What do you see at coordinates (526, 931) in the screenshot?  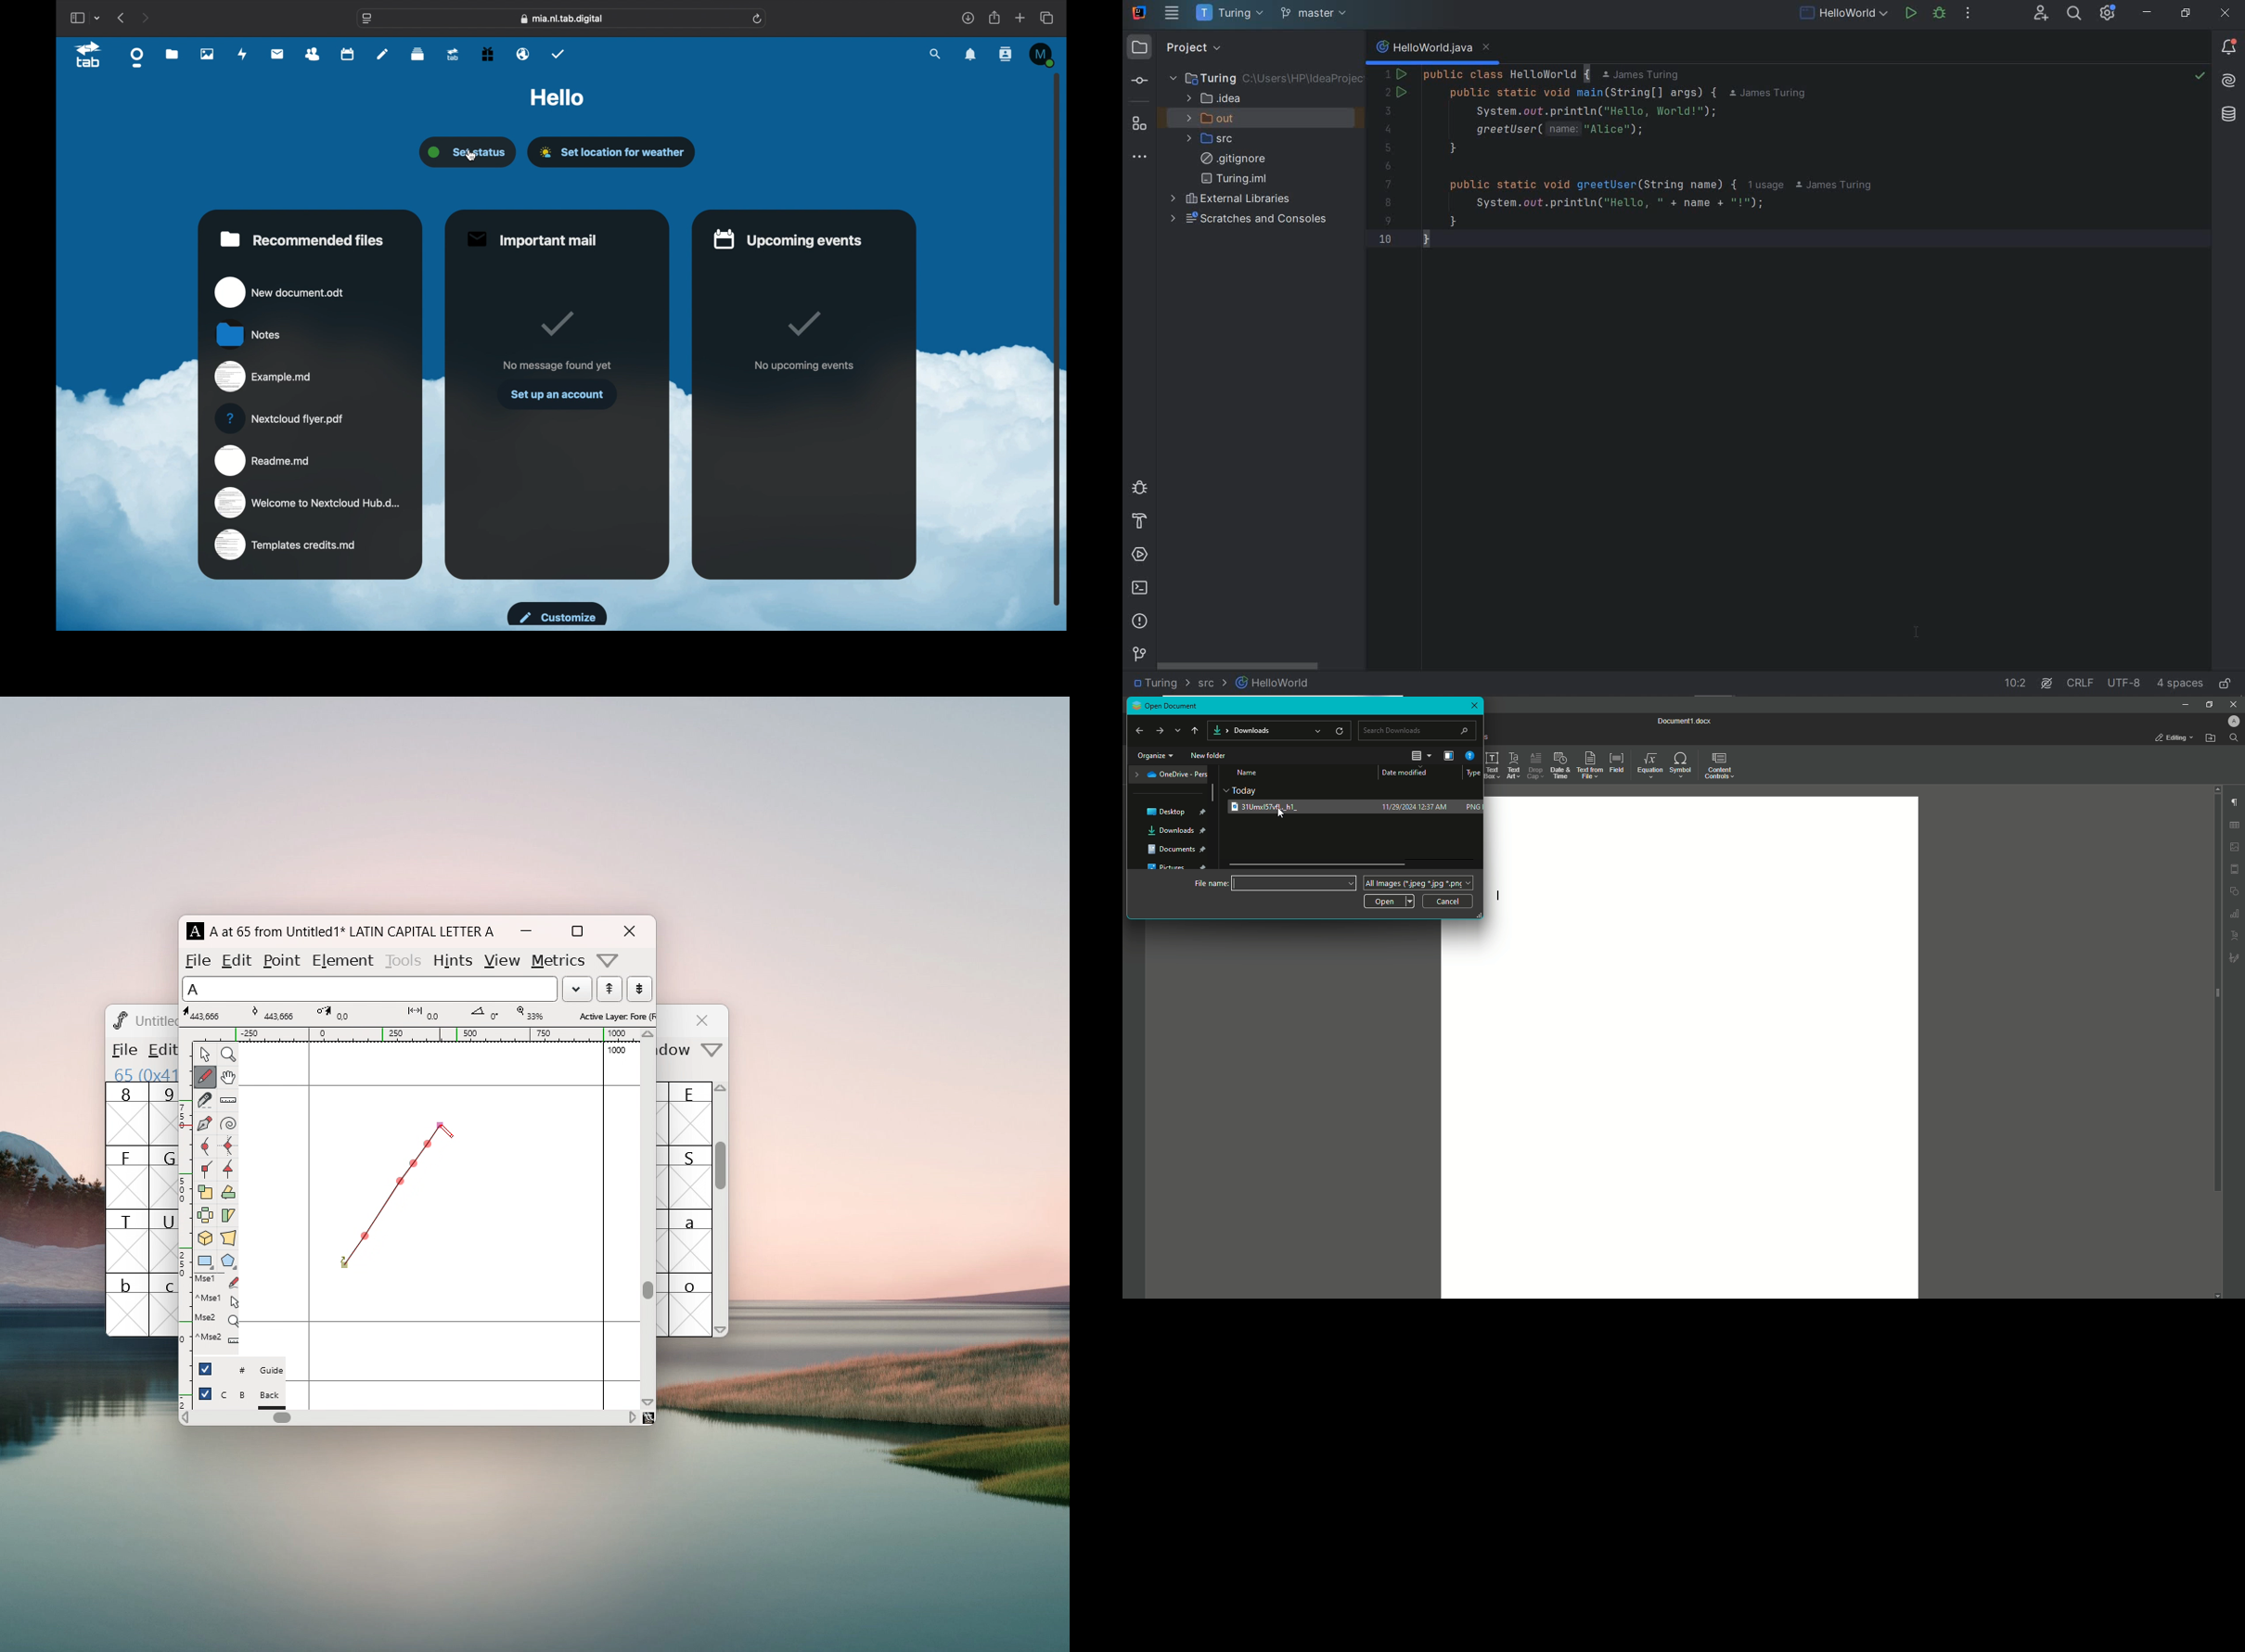 I see `mimize` at bounding box center [526, 931].